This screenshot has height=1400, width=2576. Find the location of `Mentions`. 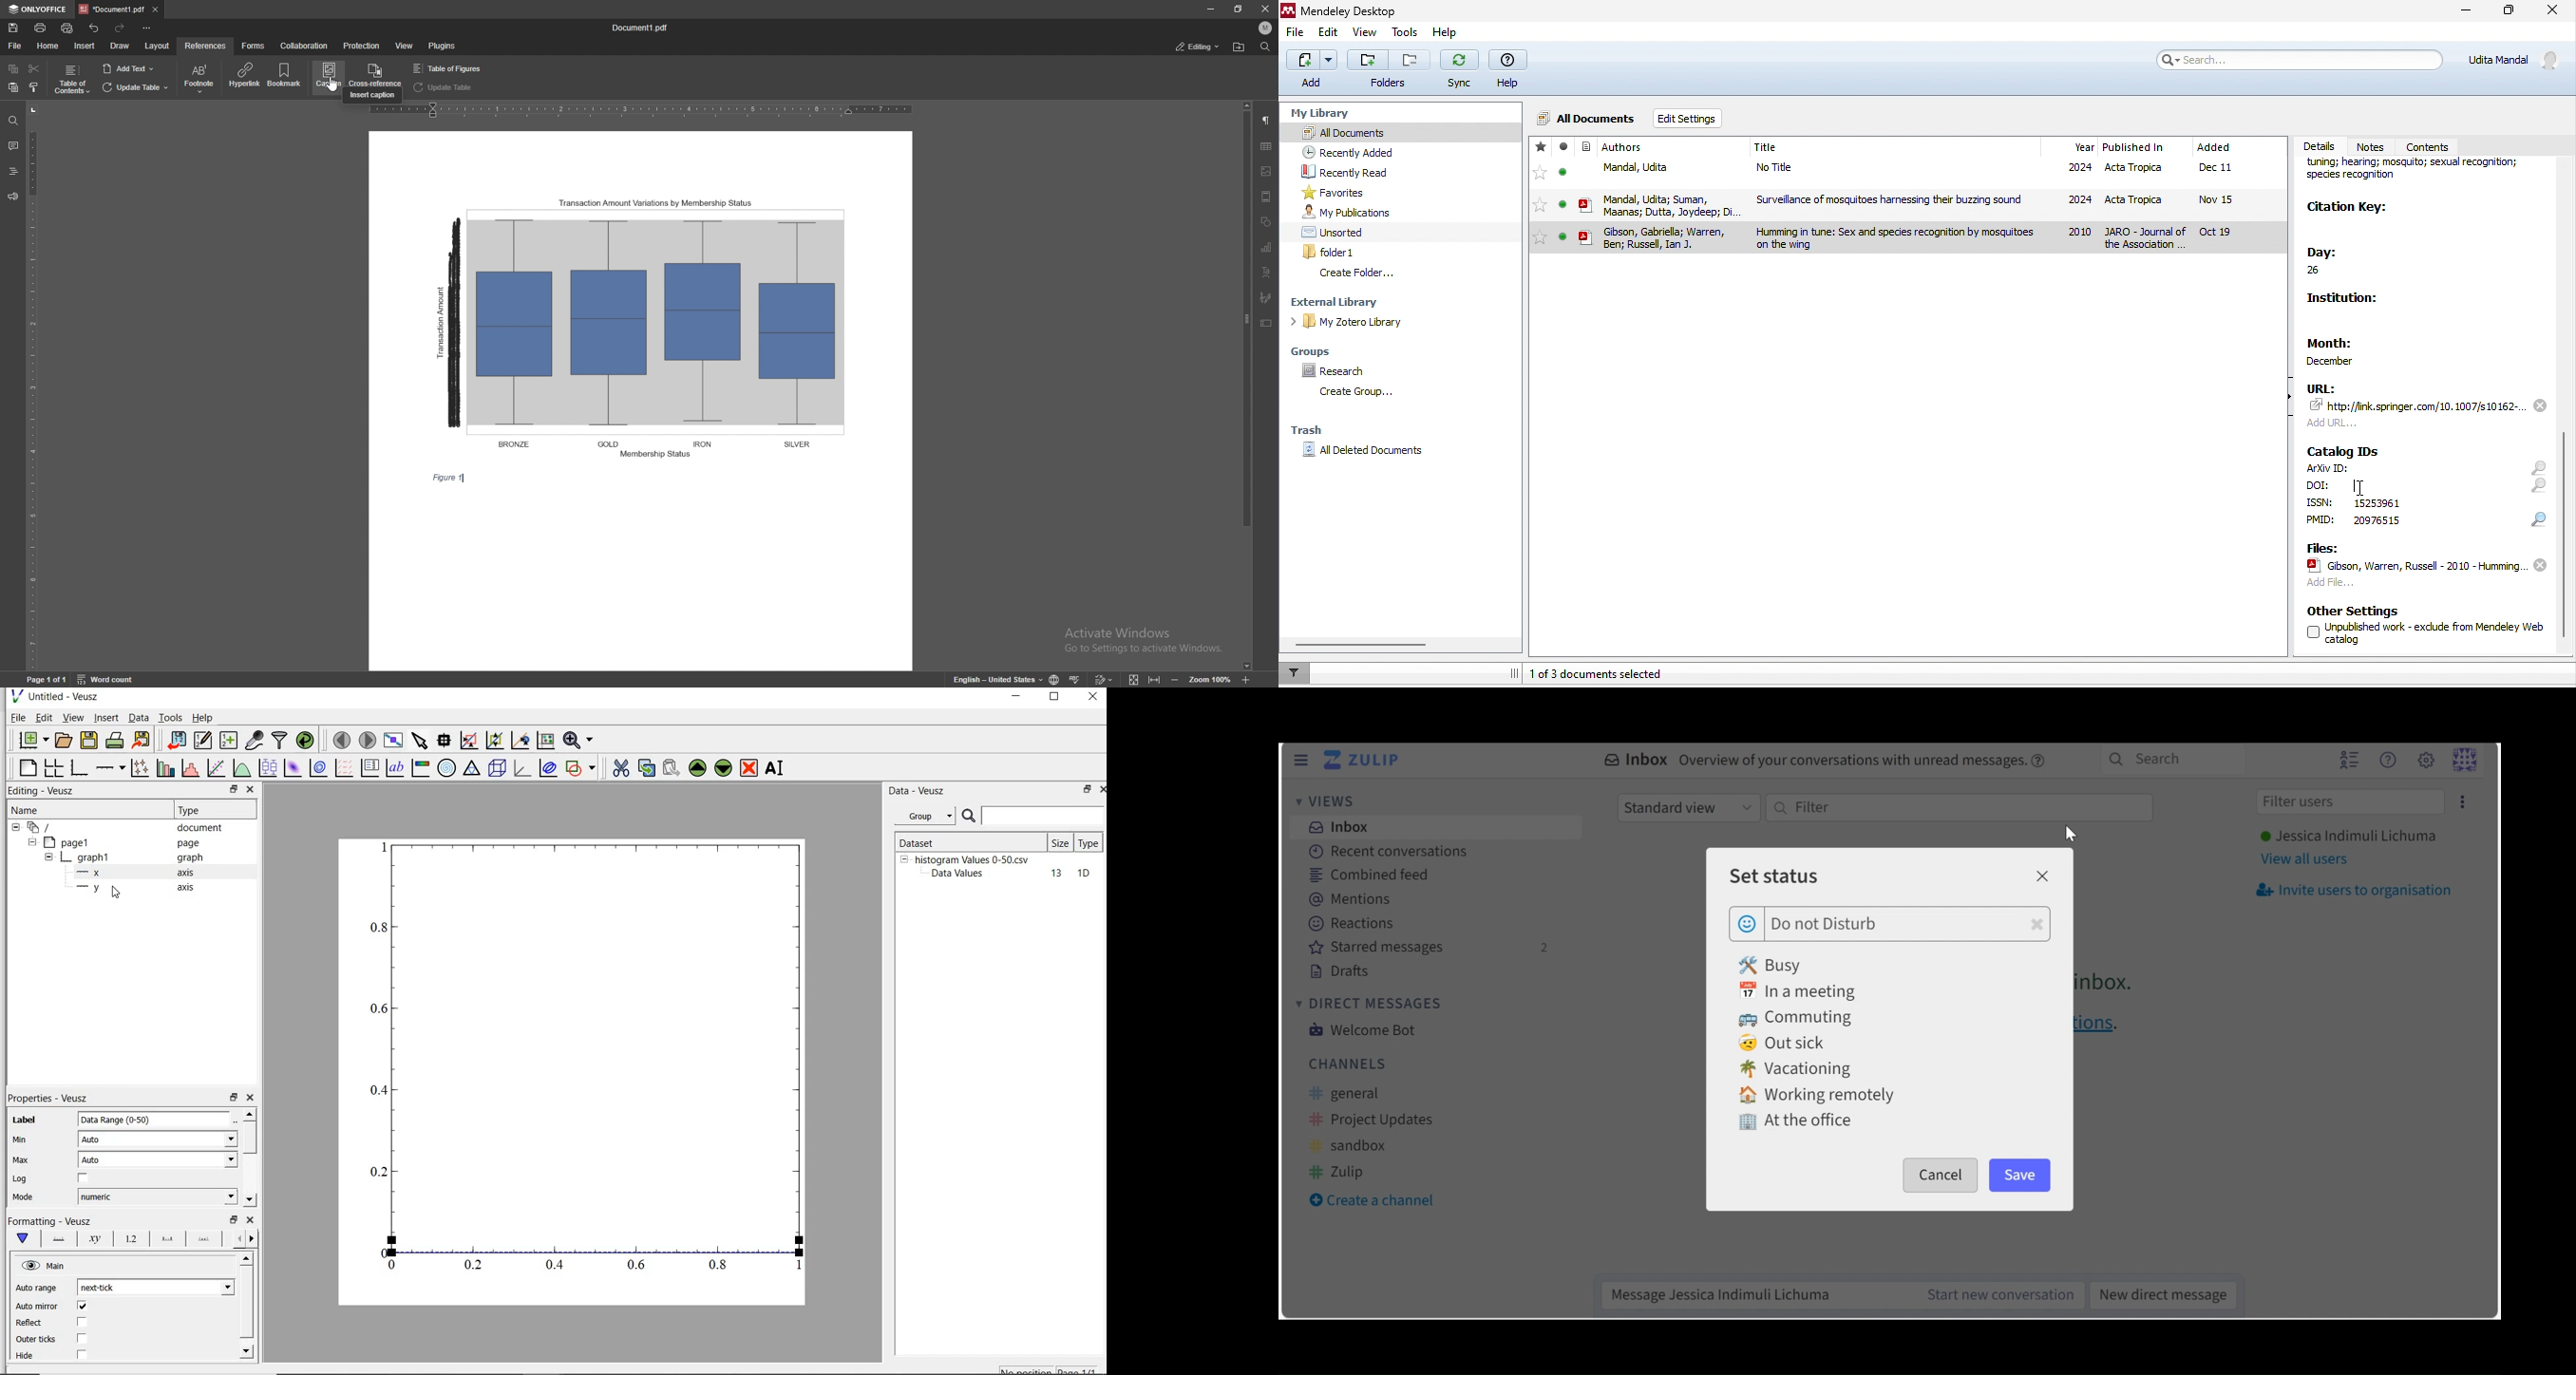

Mentions is located at coordinates (1356, 899).